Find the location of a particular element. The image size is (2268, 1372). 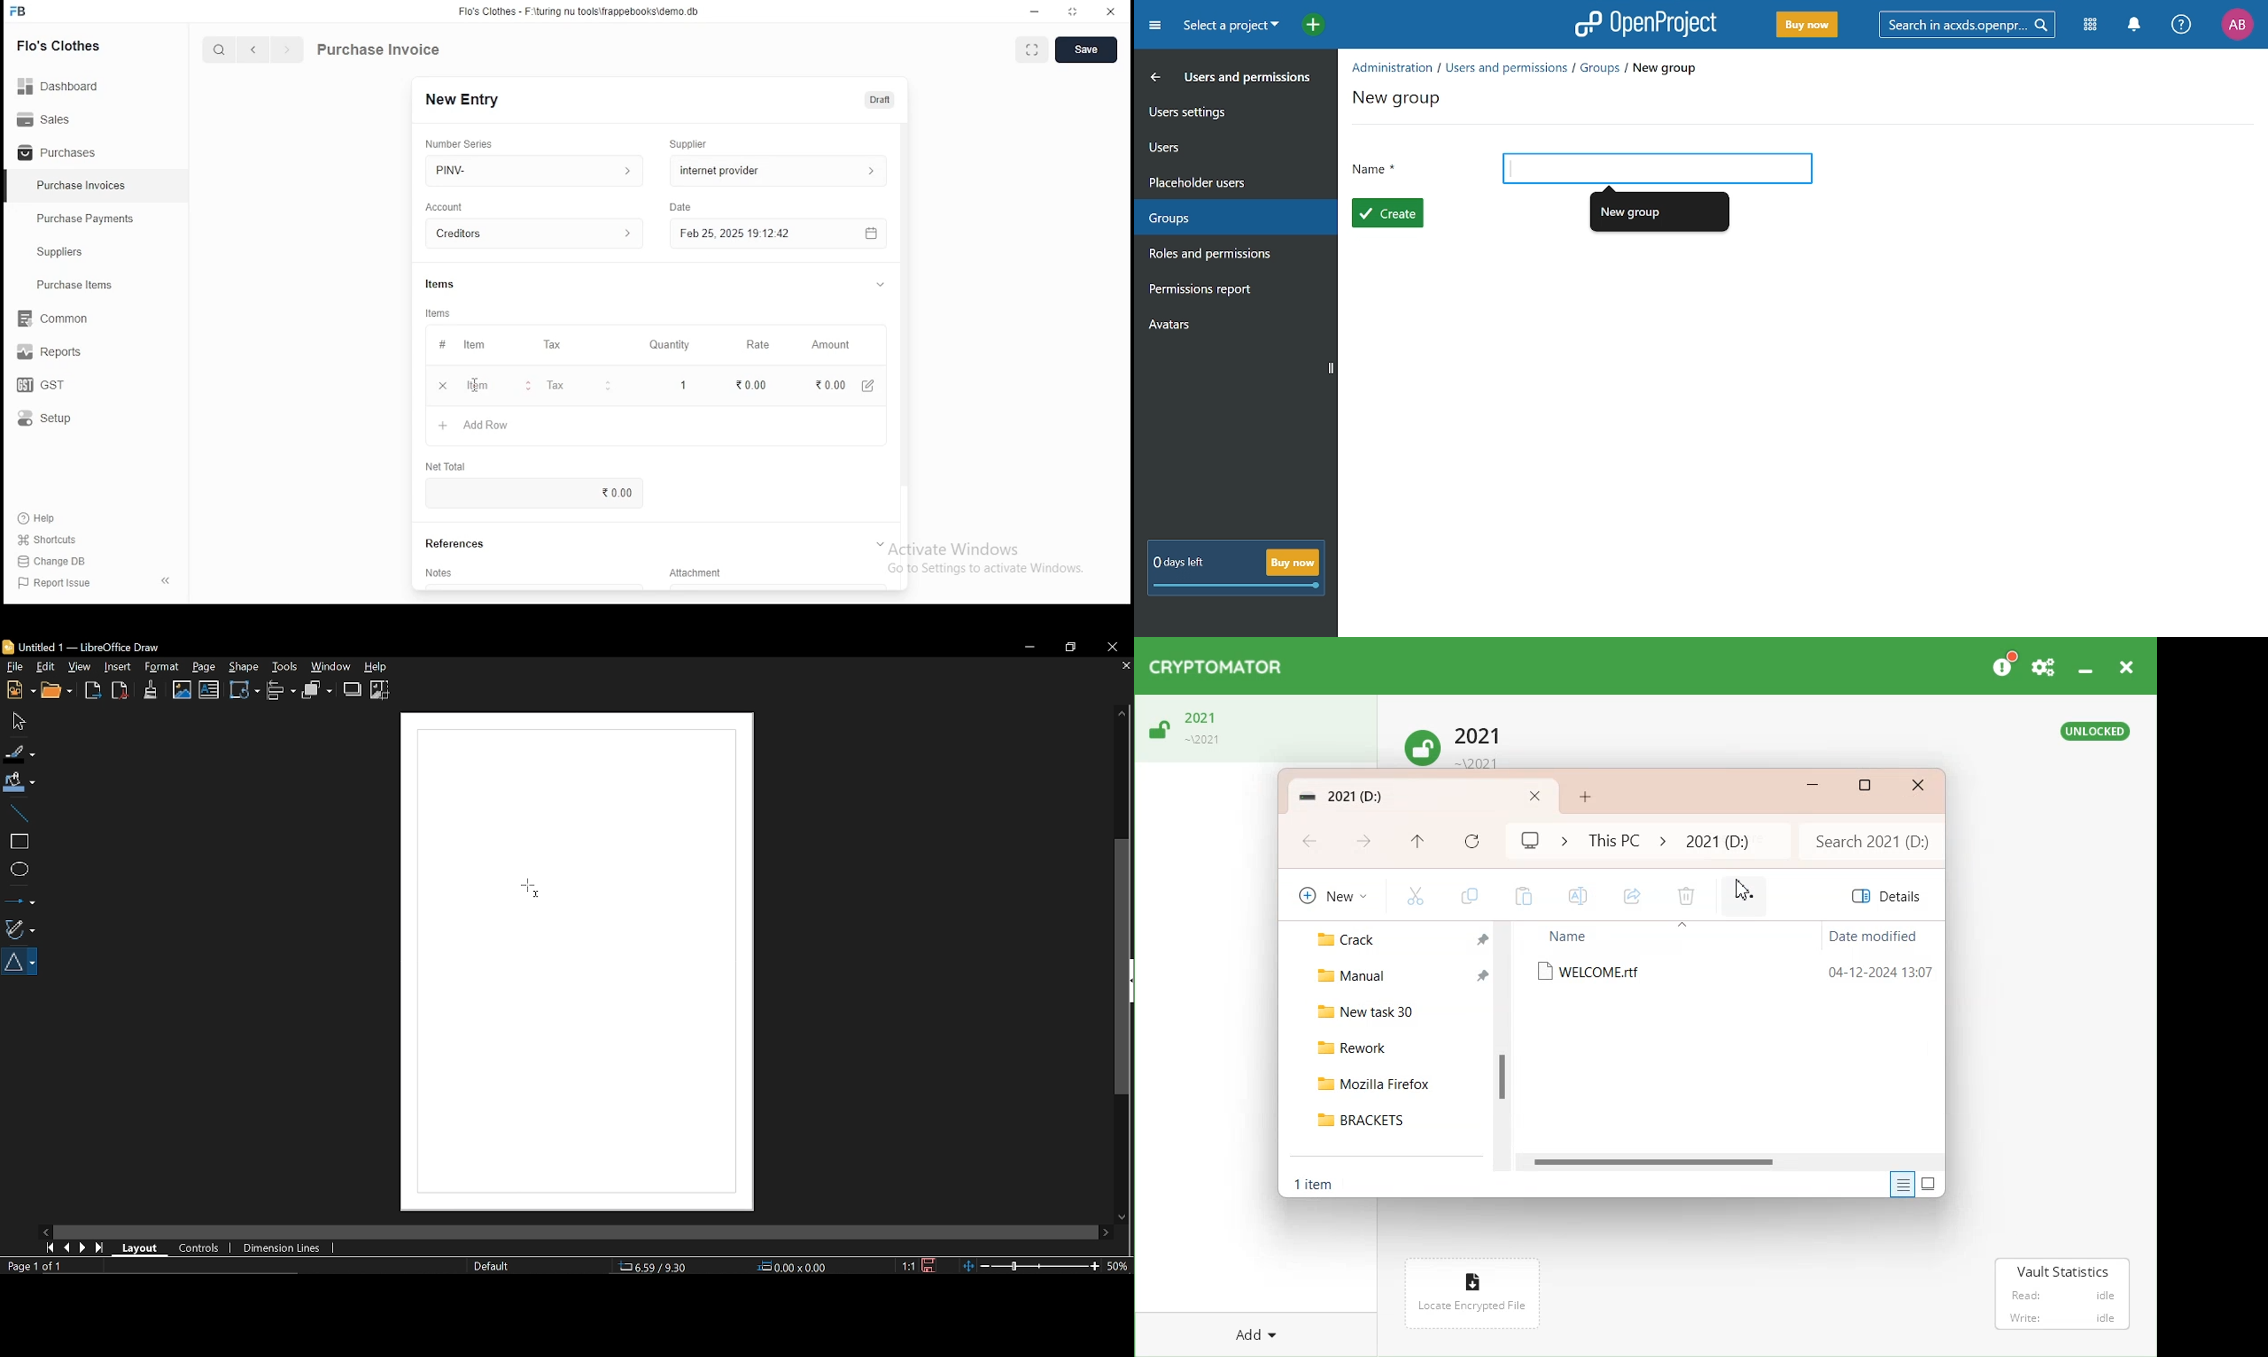

draft is located at coordinates (880, 99).